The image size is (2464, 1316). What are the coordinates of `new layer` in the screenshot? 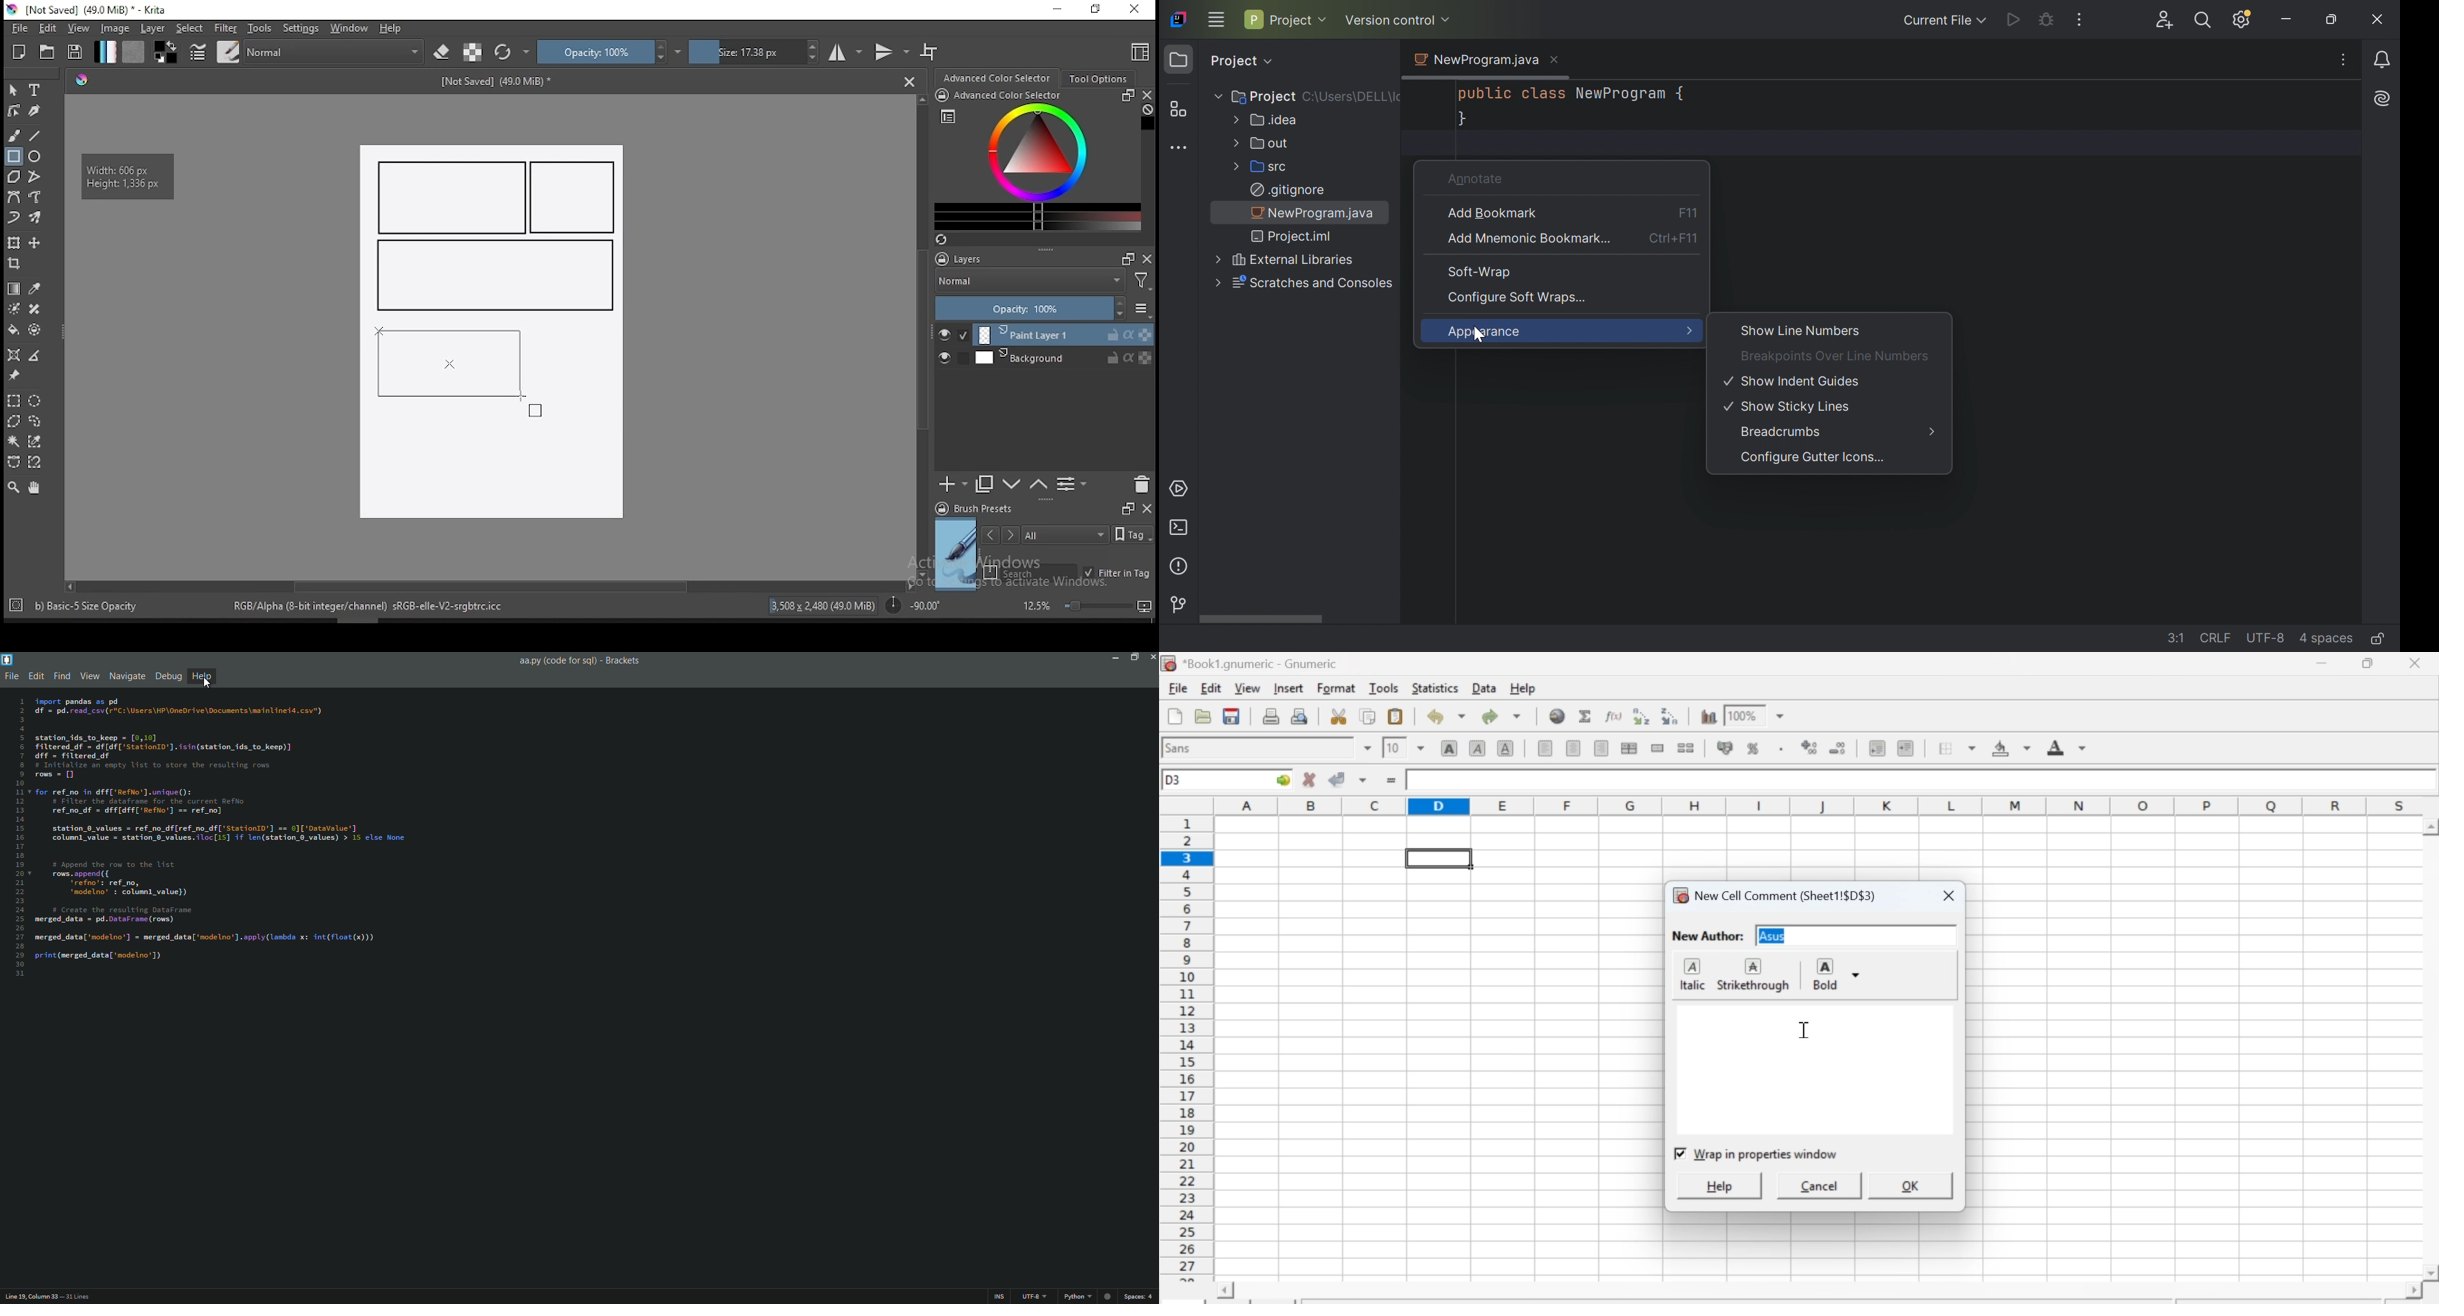 It's located at (954, 484).